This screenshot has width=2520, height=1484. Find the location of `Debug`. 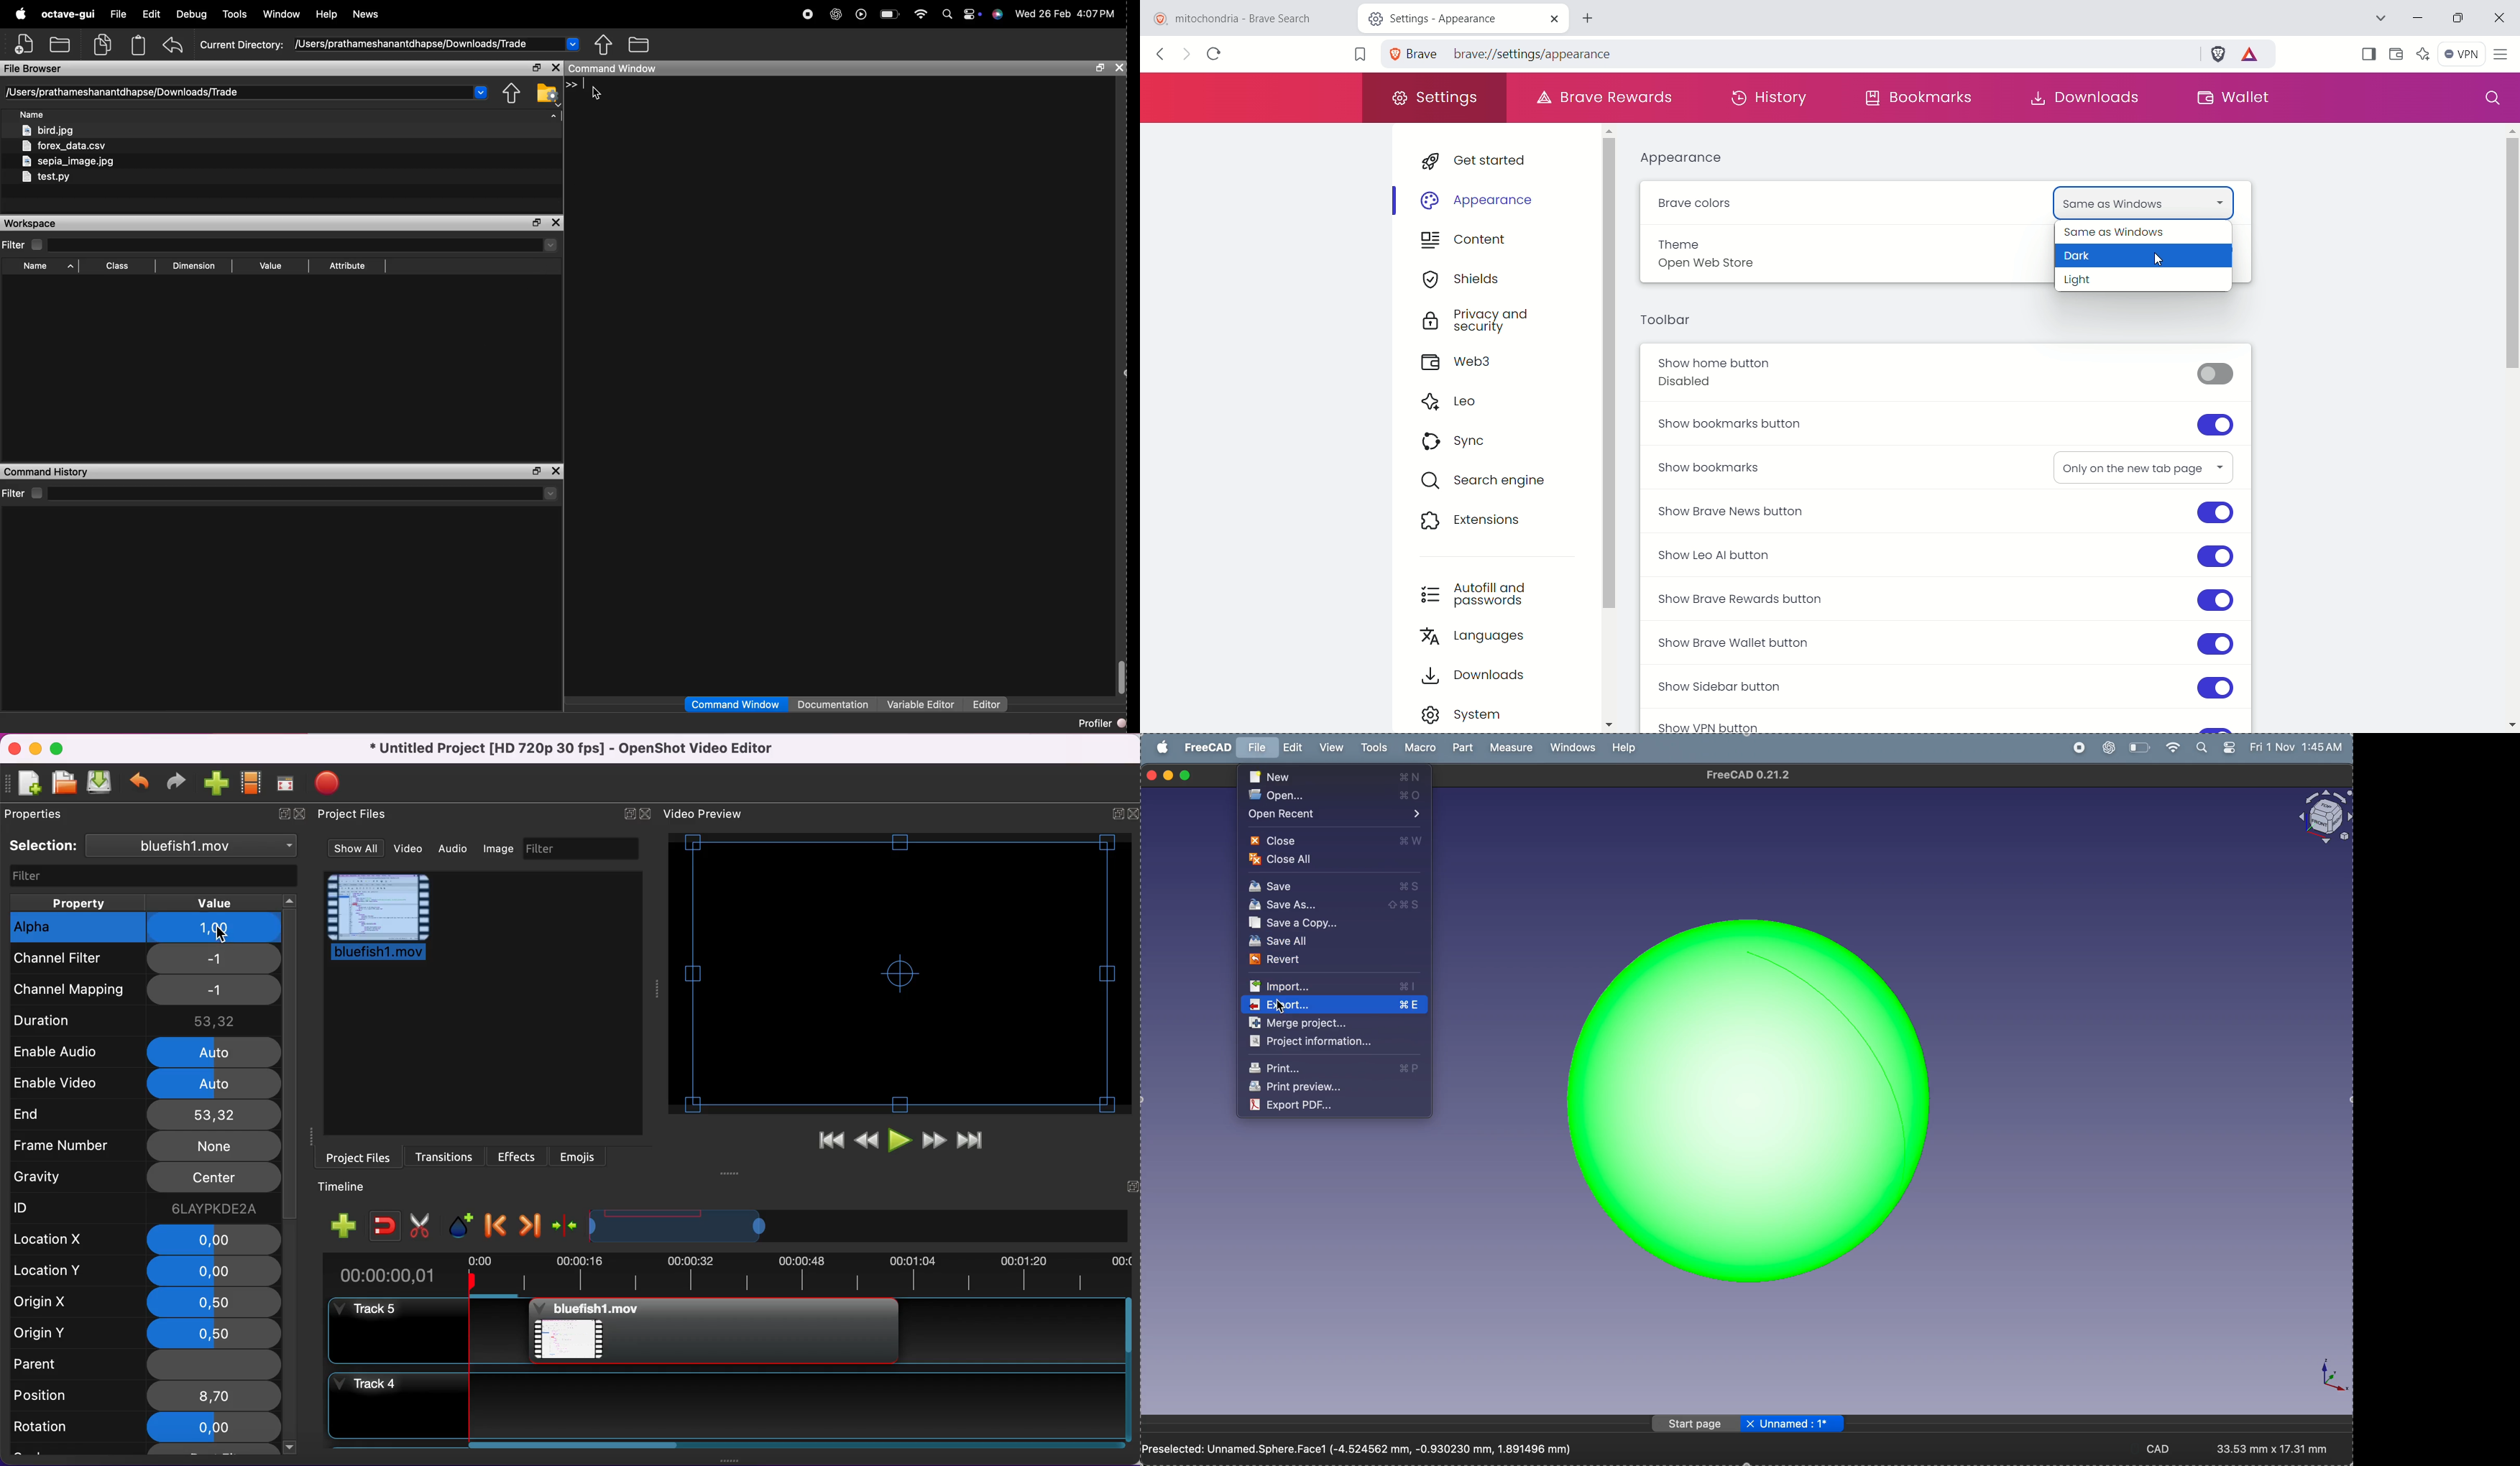

Debug is located at coordinates (192, 14).